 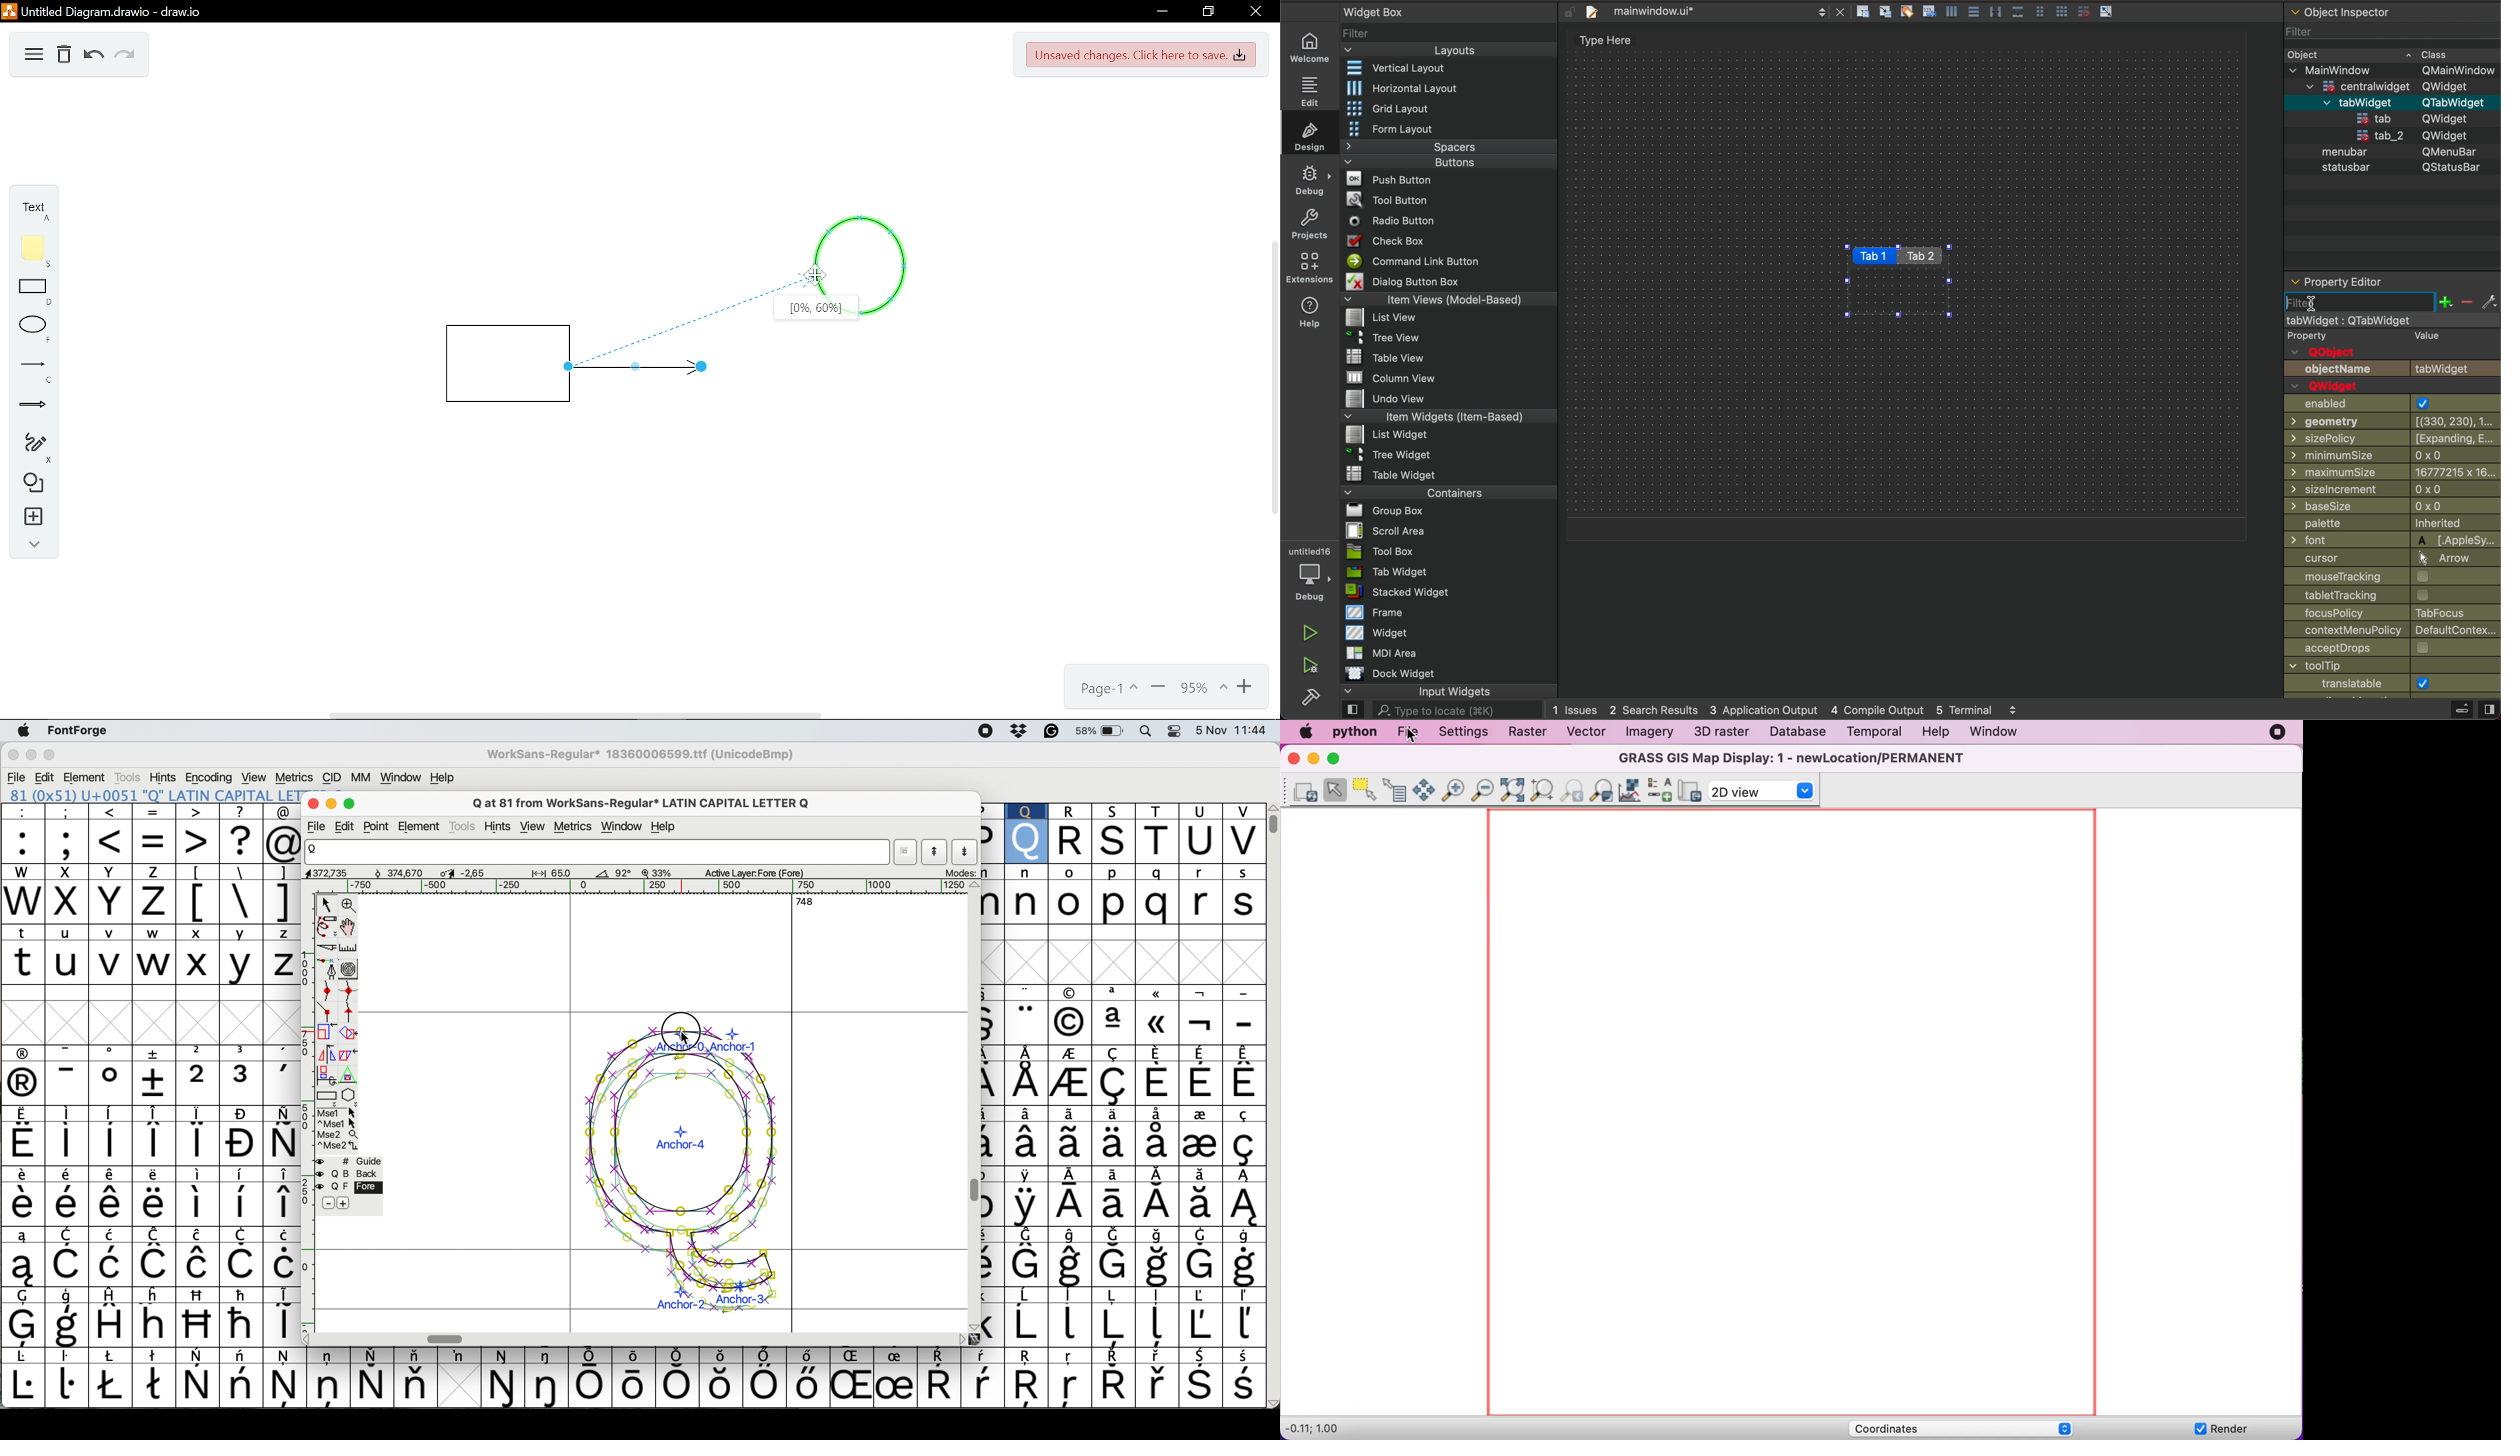 I want to click on fore, so click(x=348, y=1188).